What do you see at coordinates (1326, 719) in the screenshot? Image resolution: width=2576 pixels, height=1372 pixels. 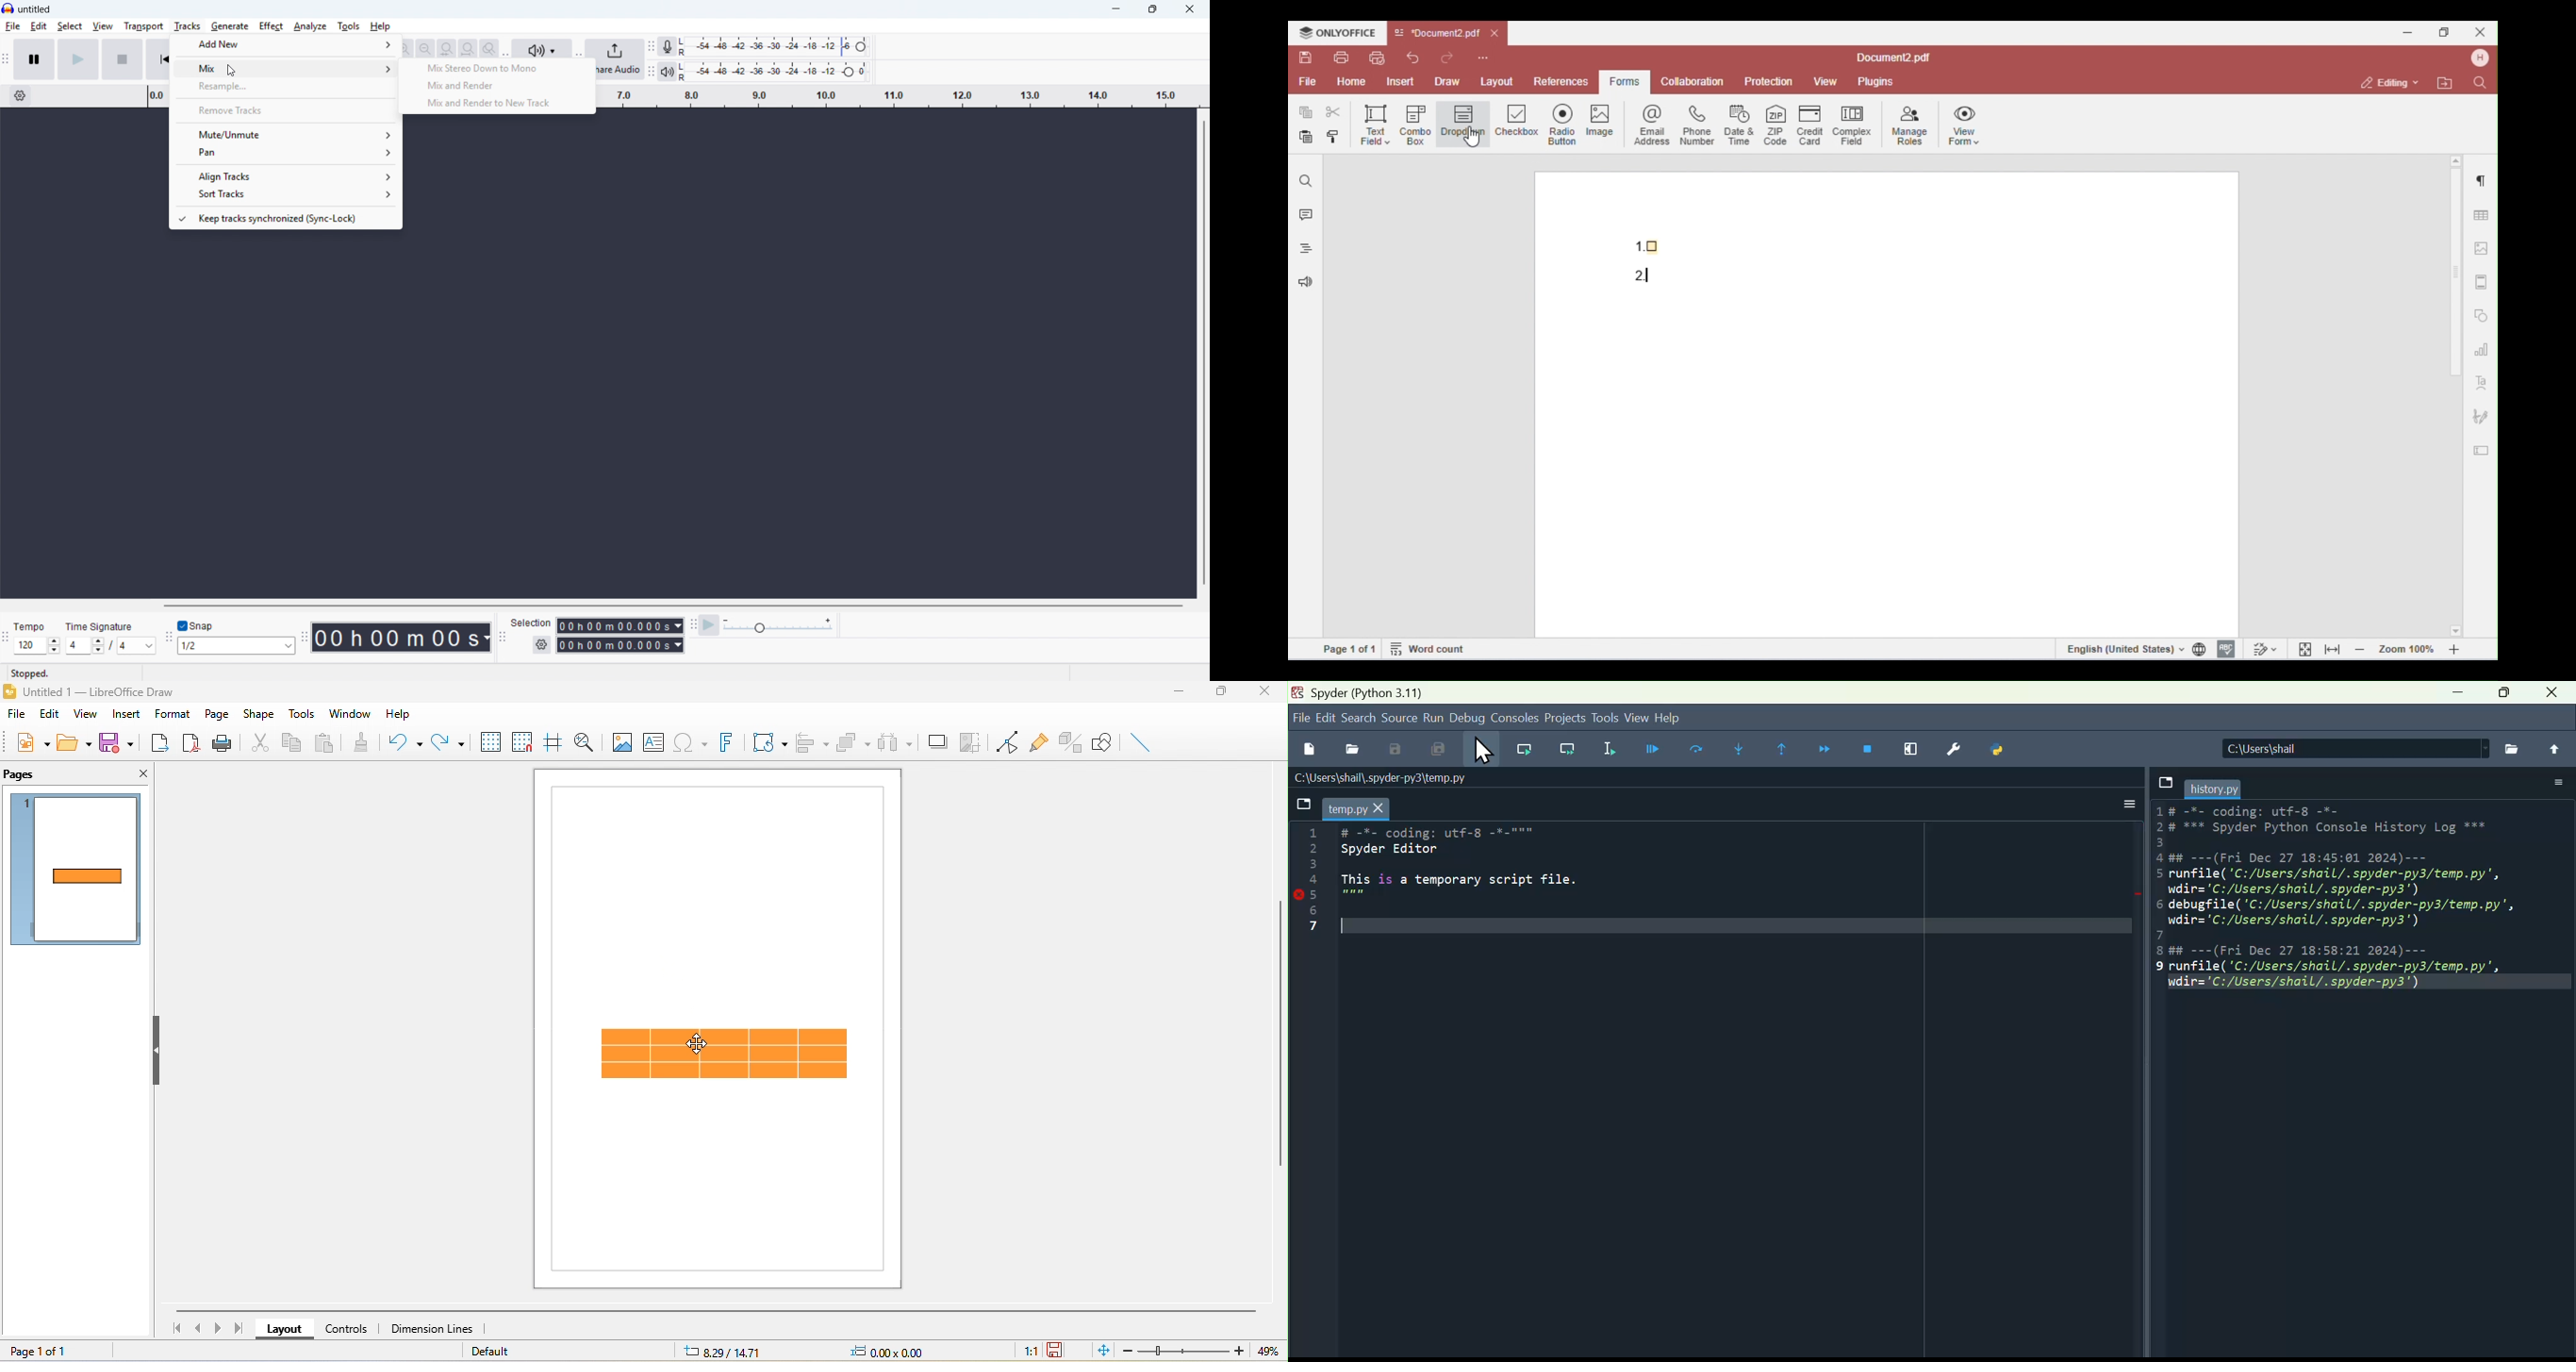 I see `Edit` at bounding box center [1326, 719].